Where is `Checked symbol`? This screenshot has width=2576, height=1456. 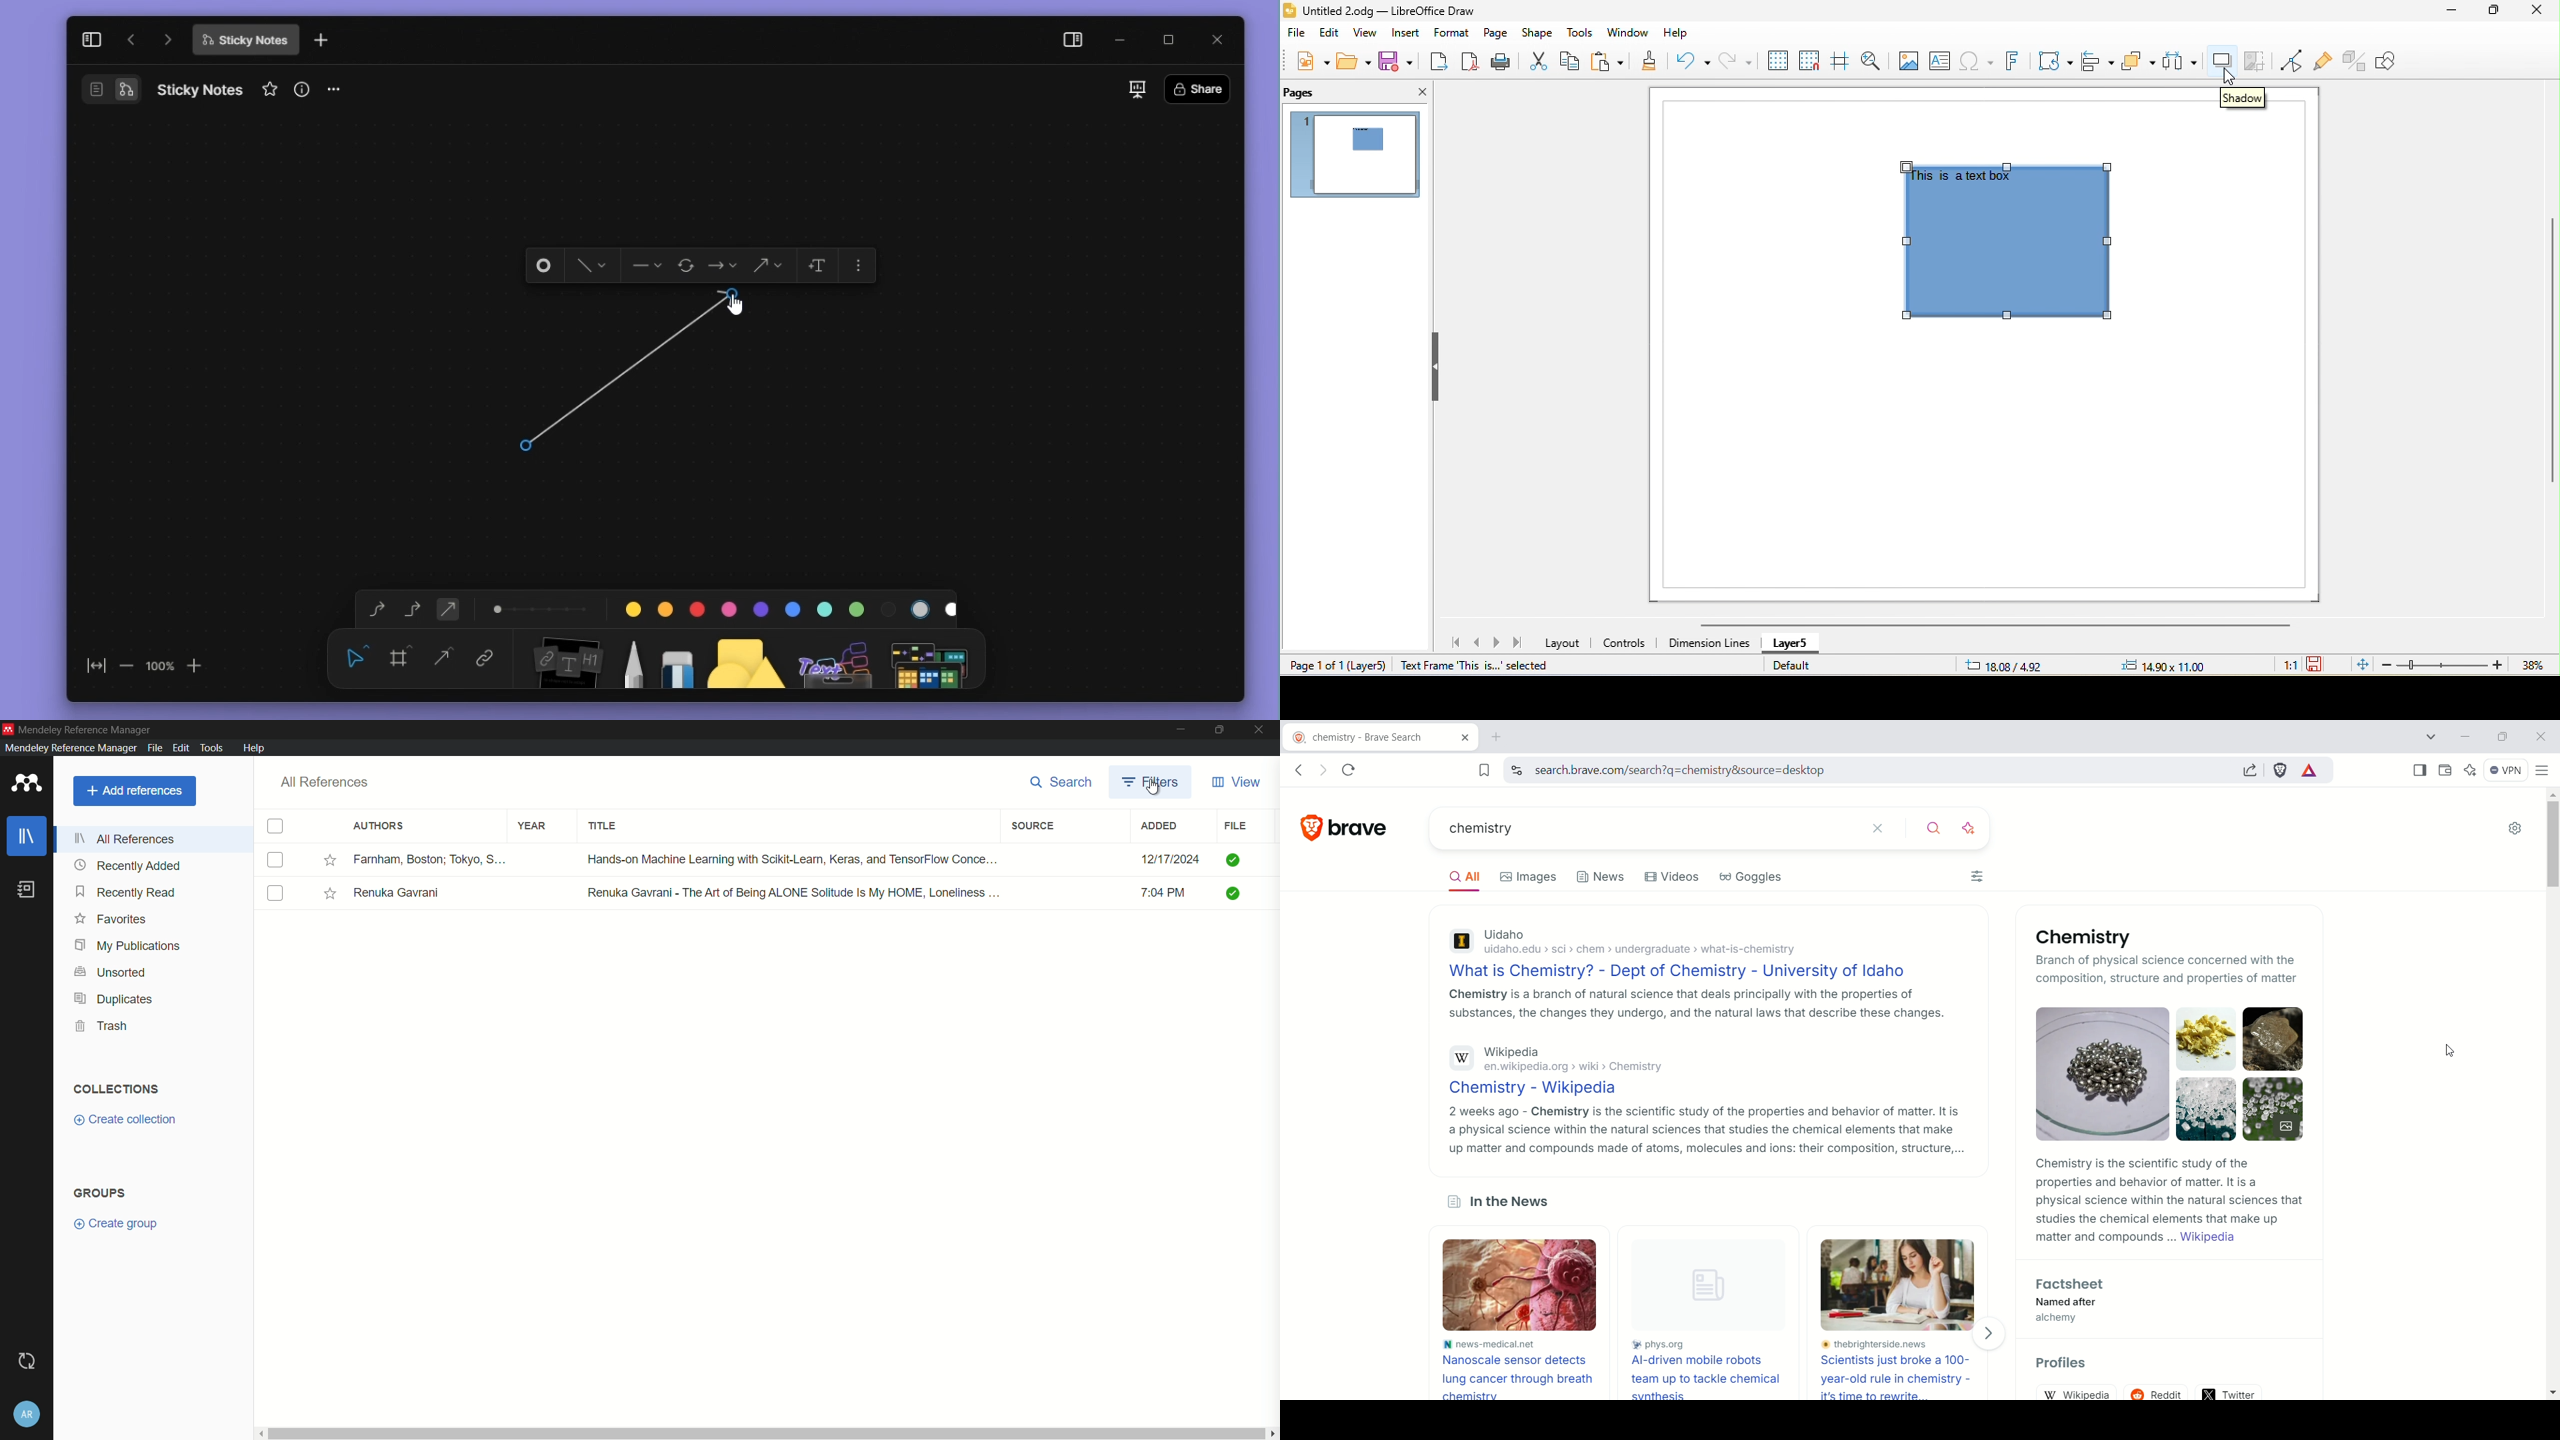 Checked symbol is located at coordinates (1233, 859).